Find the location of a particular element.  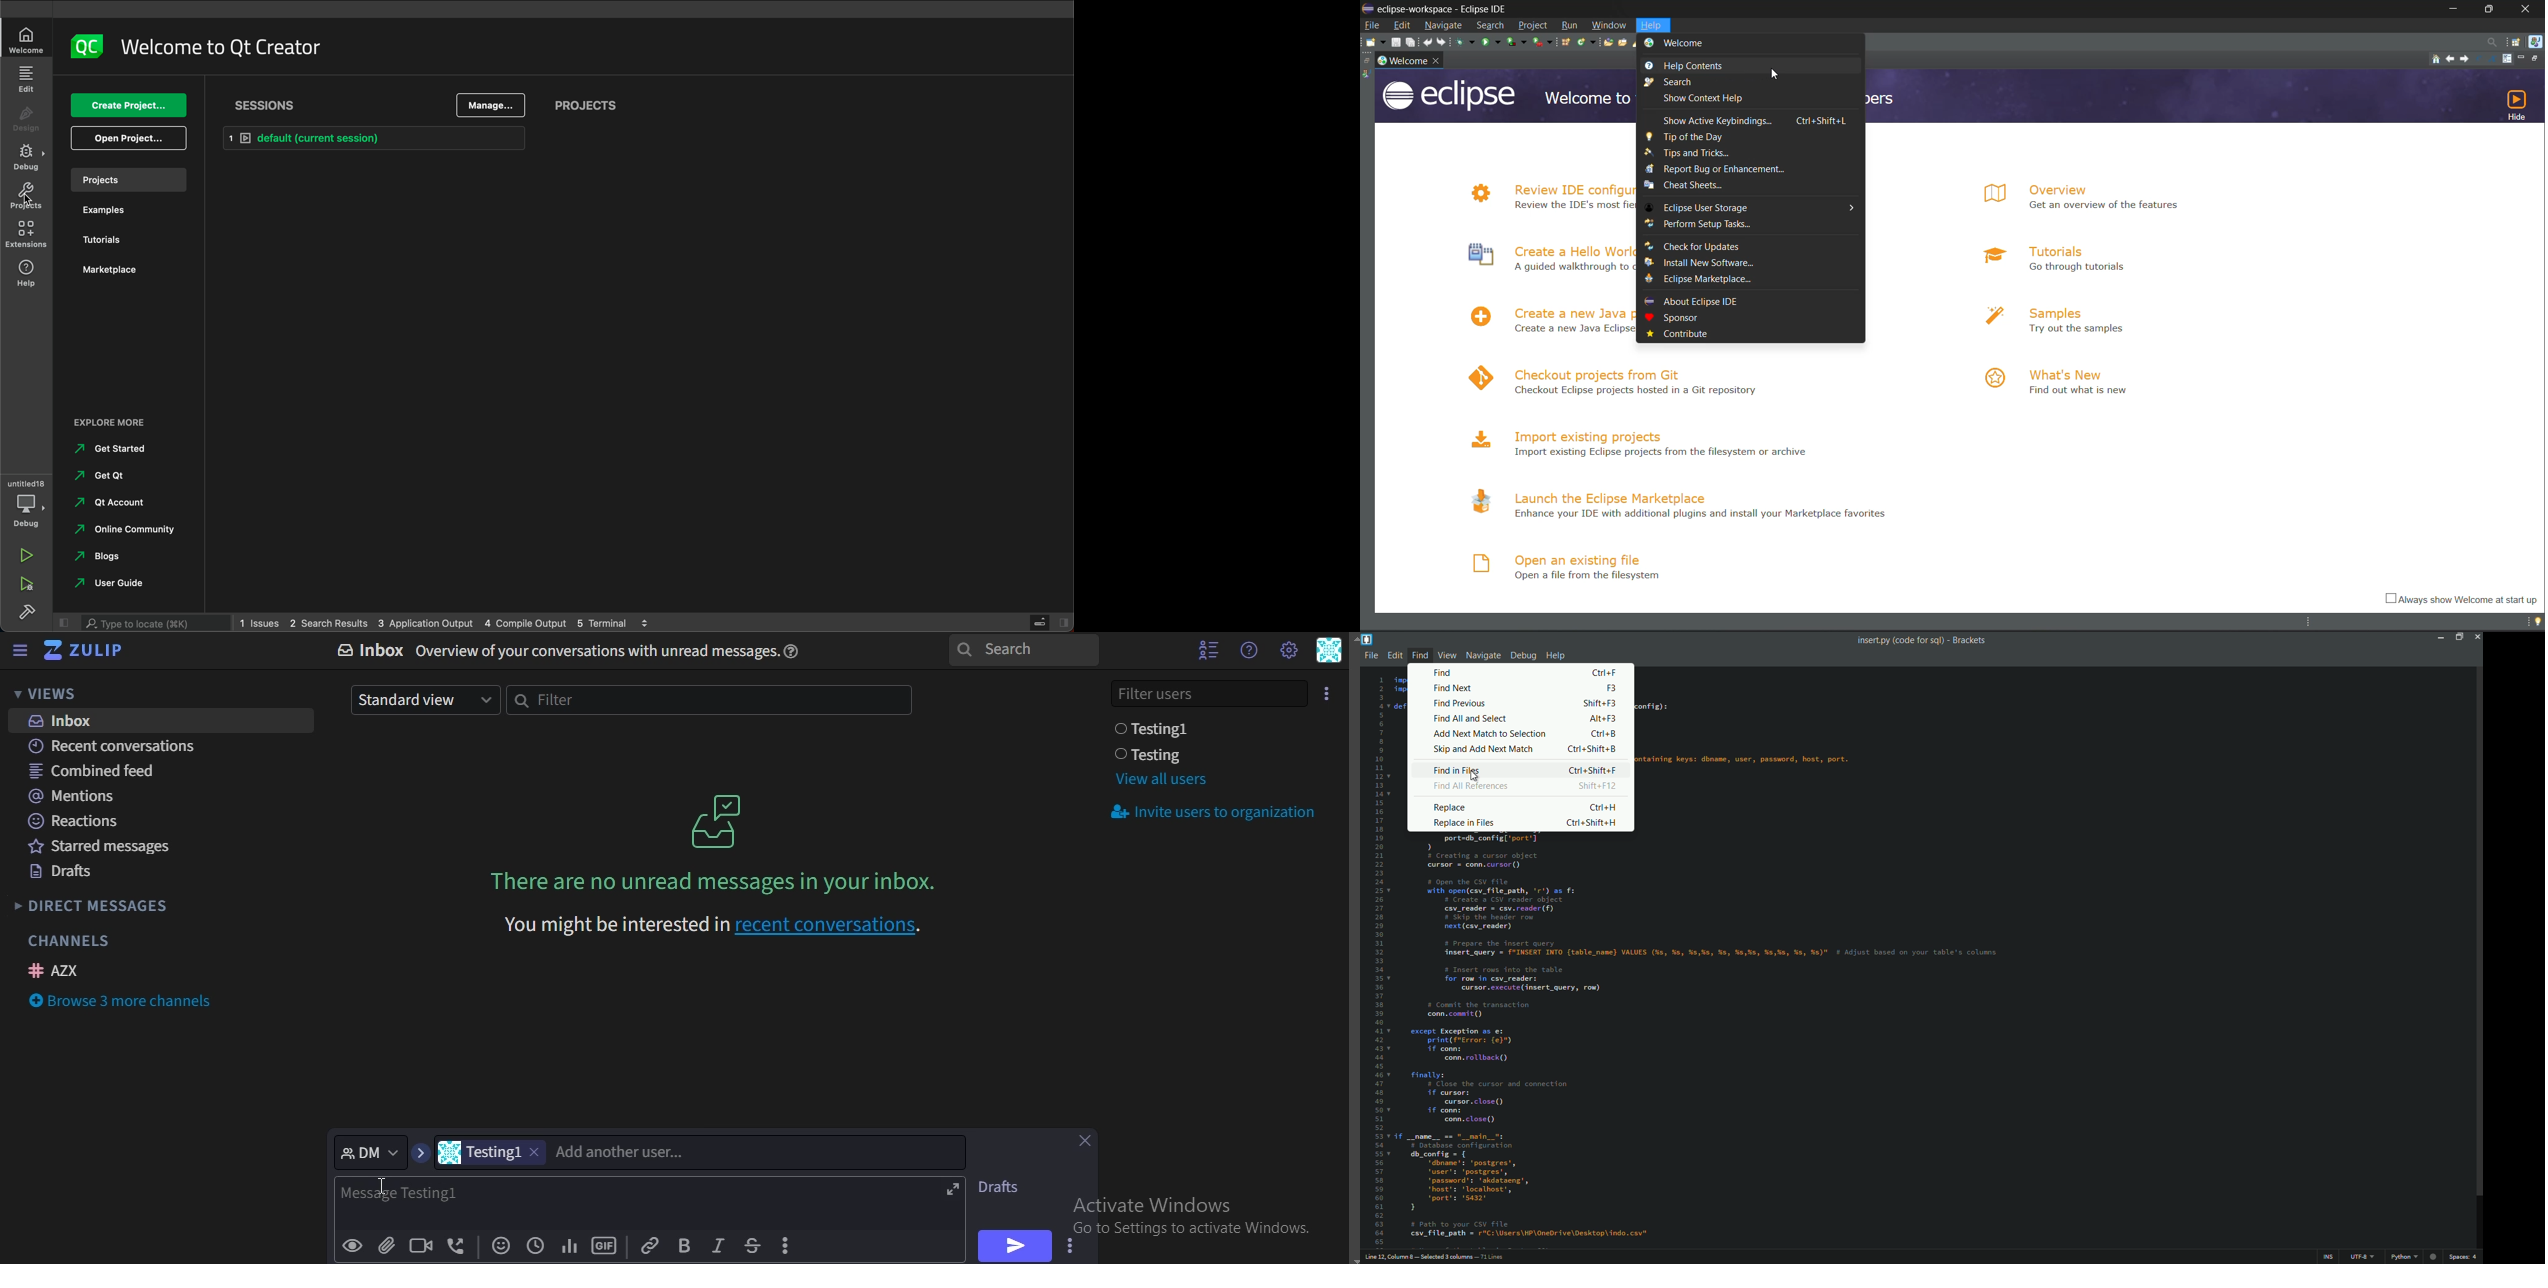

keyboard shortcut is located at coordinates (1605, 672).